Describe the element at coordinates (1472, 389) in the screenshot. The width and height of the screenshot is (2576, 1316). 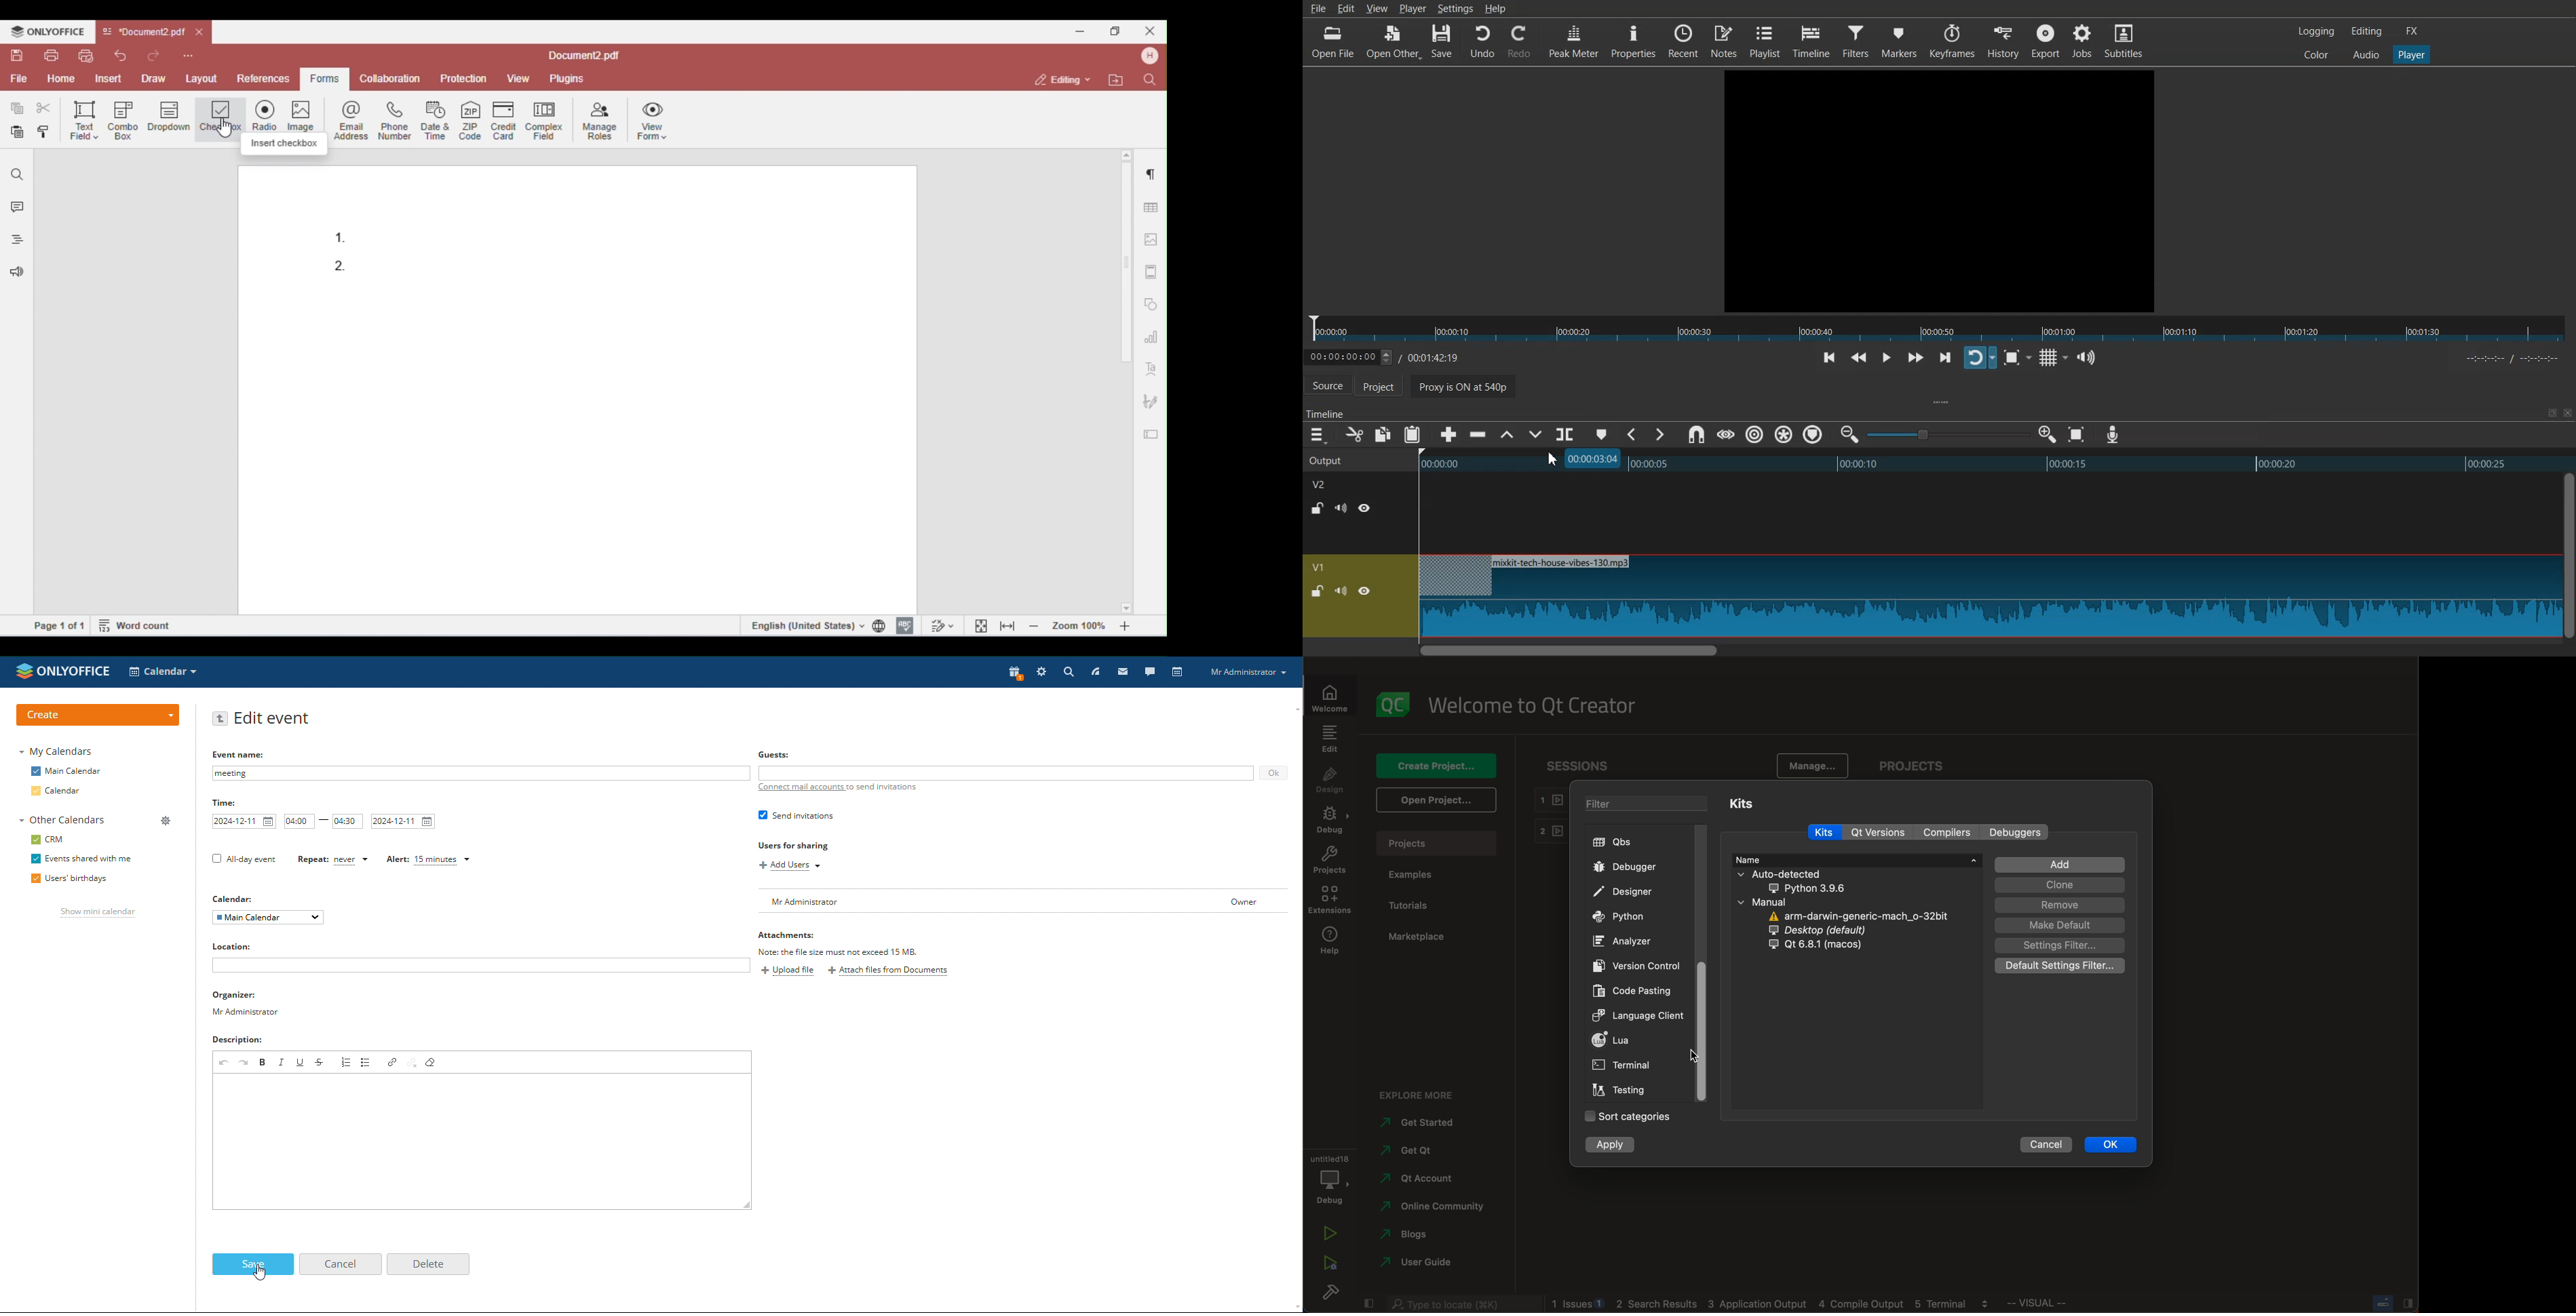
I see `Proxy is ON at 540p` at that location.